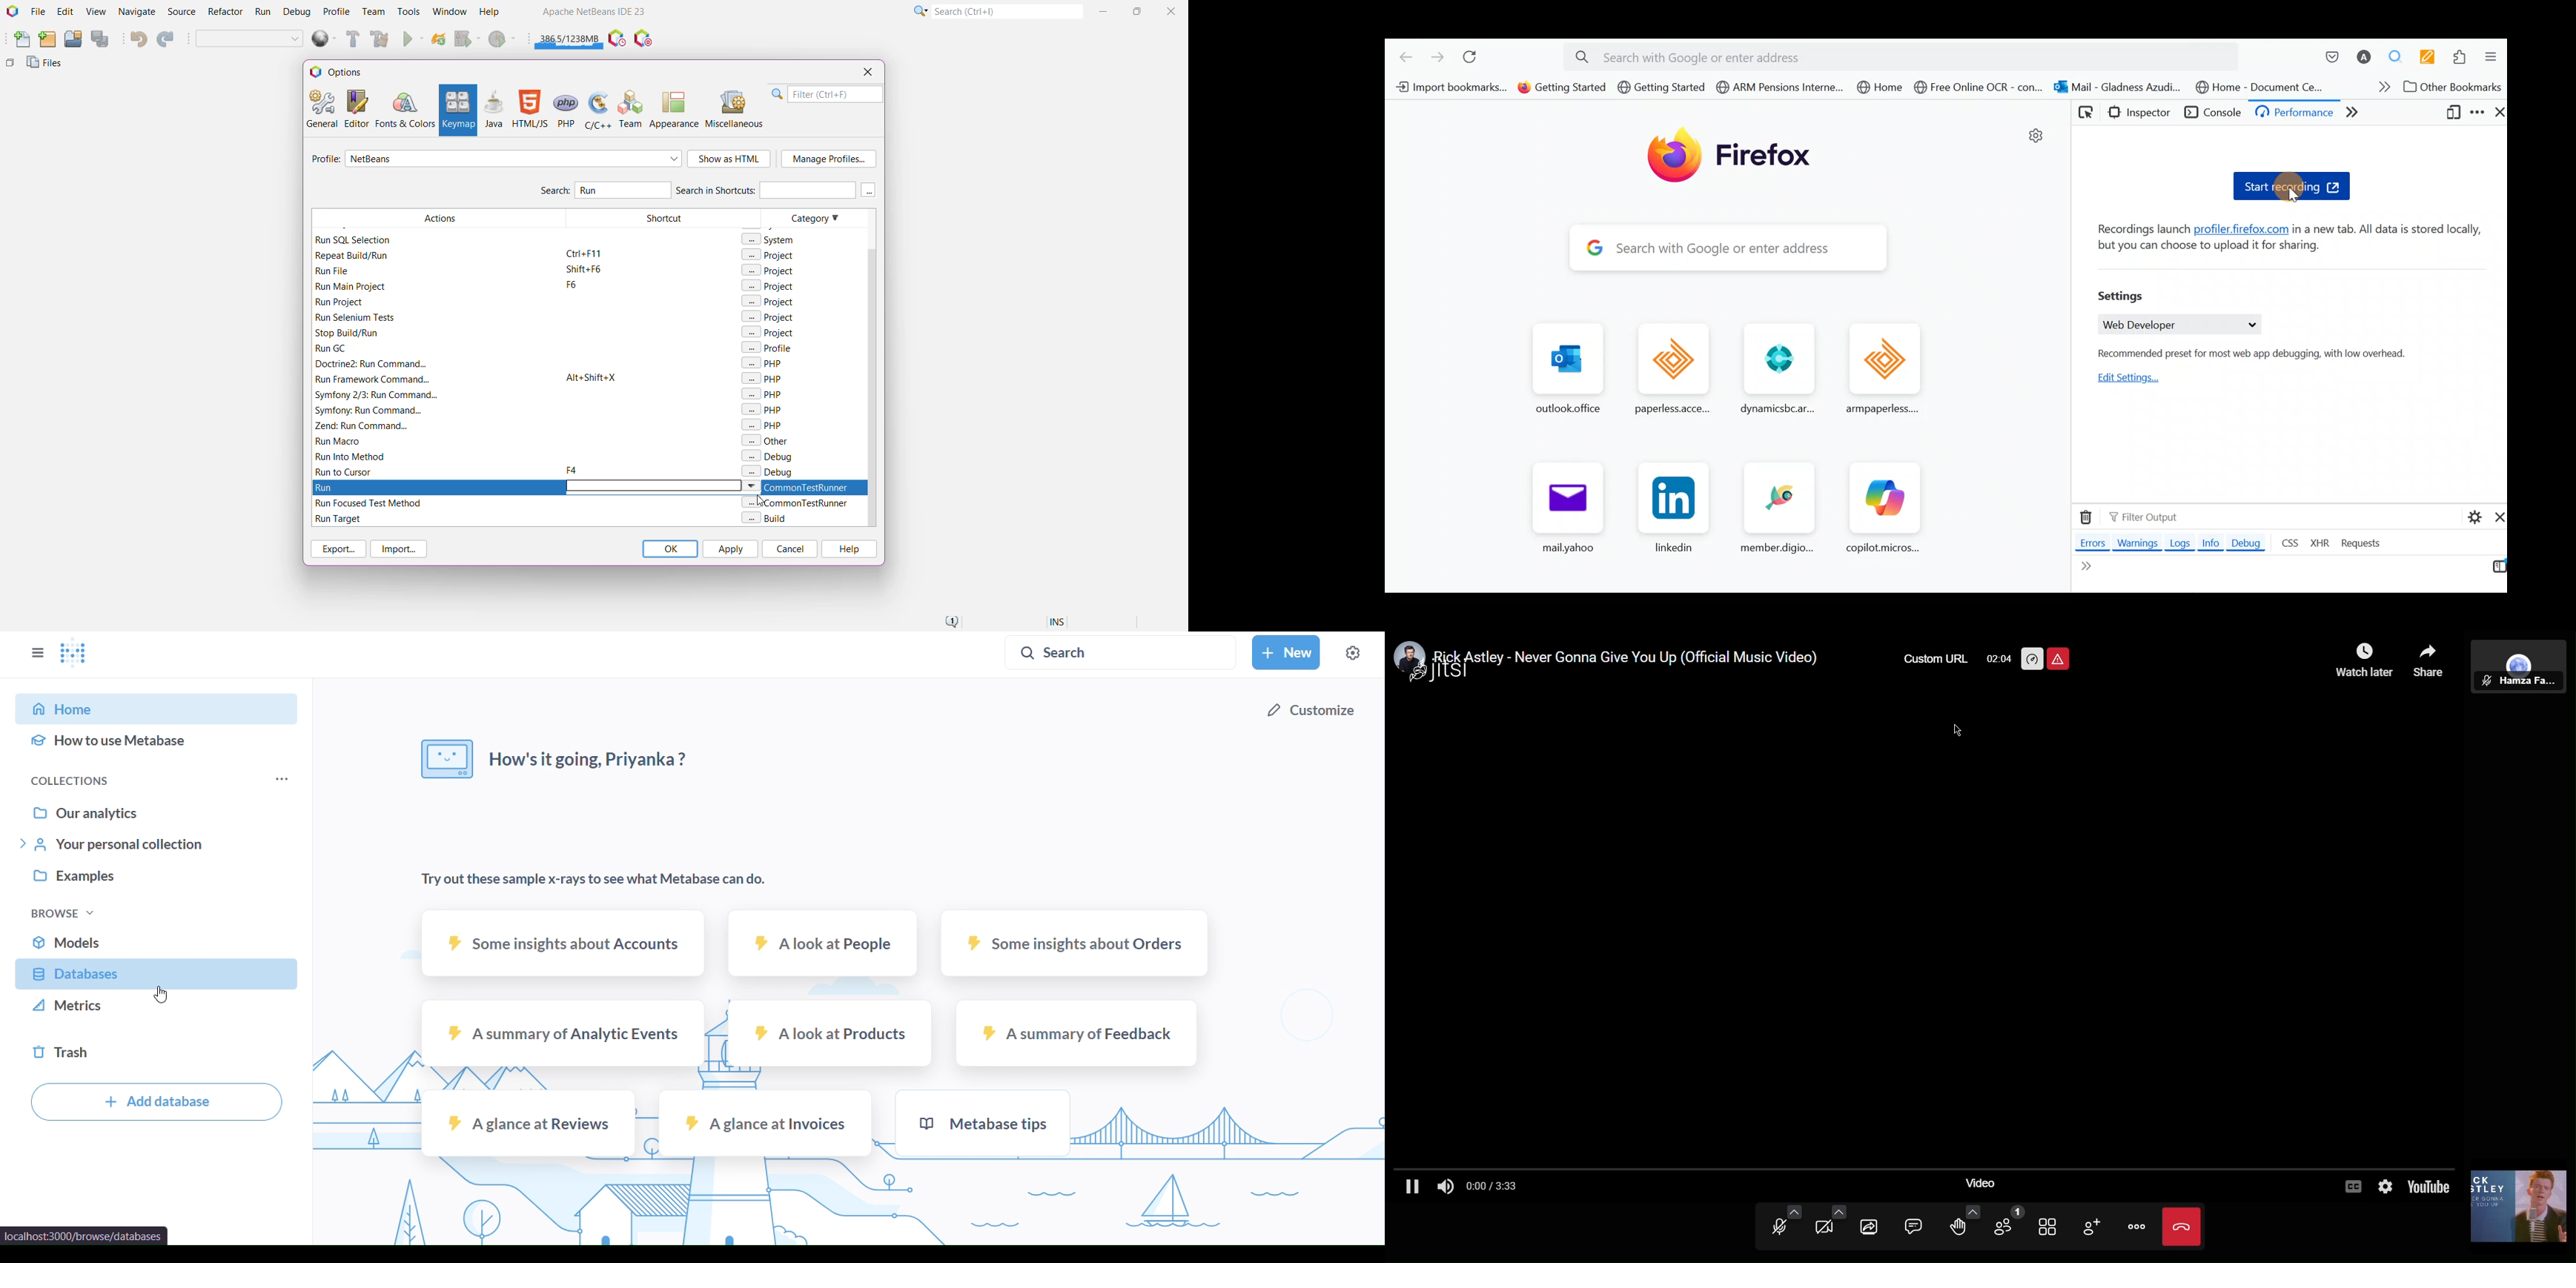 The width and height of the screenshot is (2576, 1288). Describe the element at coordinates (157, 1011) in the screenshot. I see `metrics` at that location.